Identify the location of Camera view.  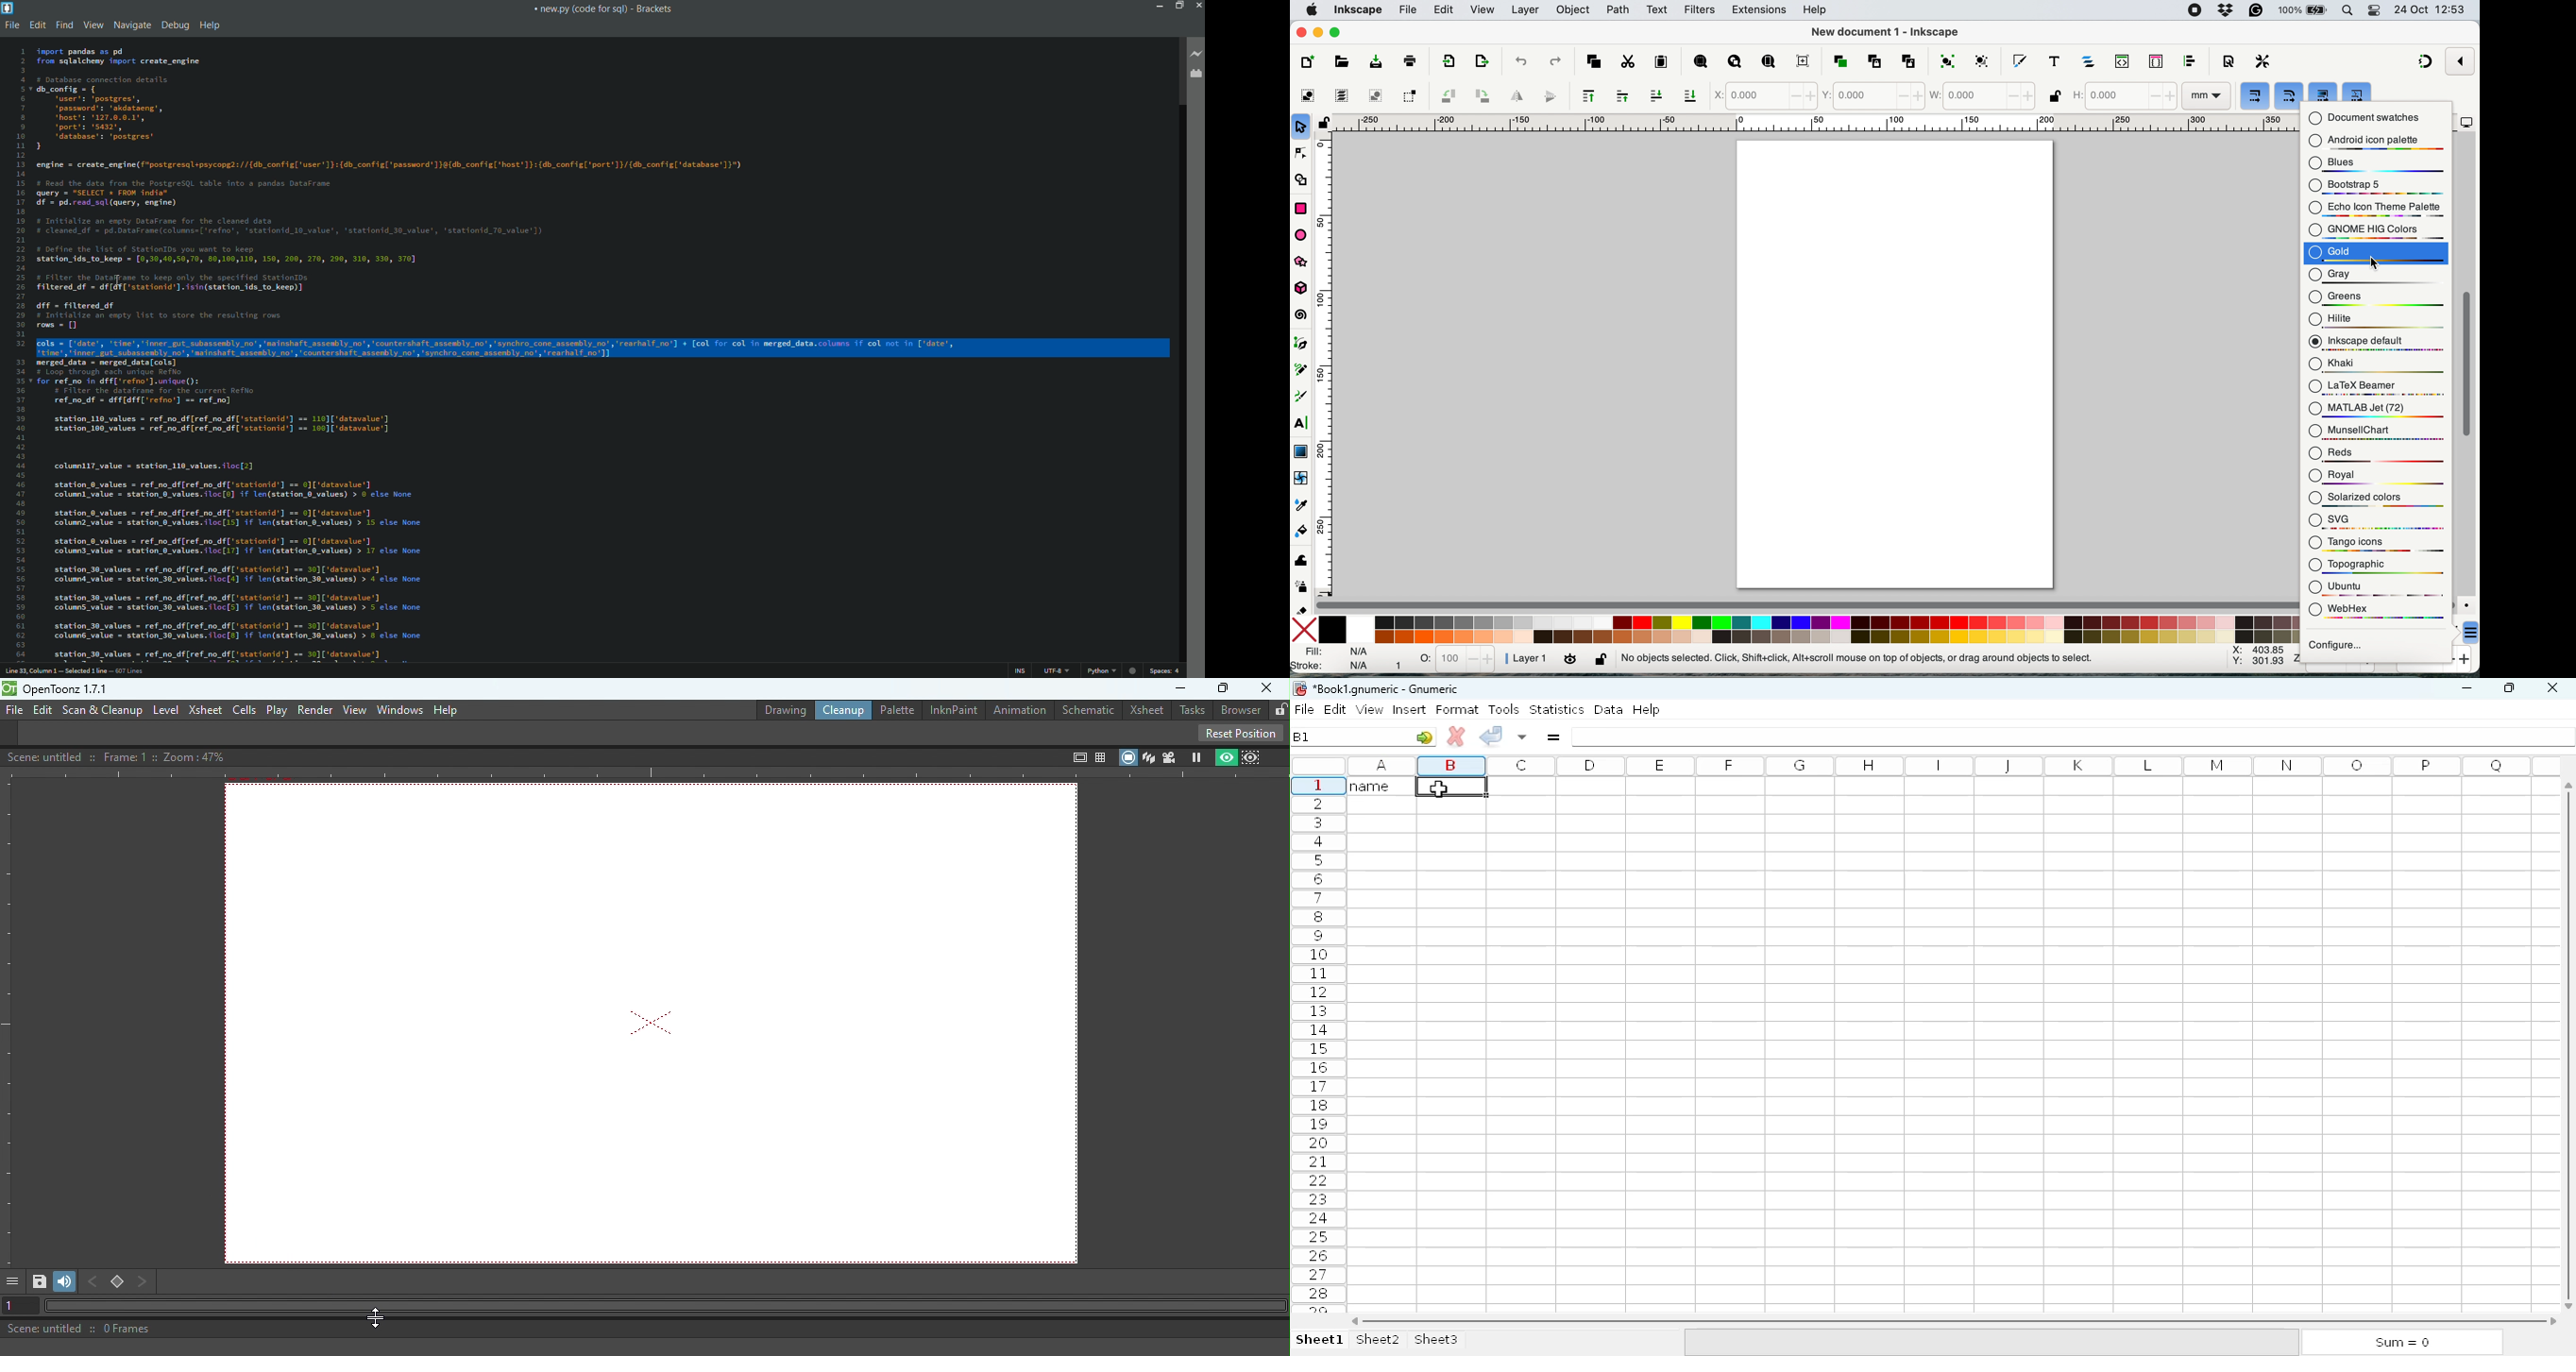
(1170, 757).